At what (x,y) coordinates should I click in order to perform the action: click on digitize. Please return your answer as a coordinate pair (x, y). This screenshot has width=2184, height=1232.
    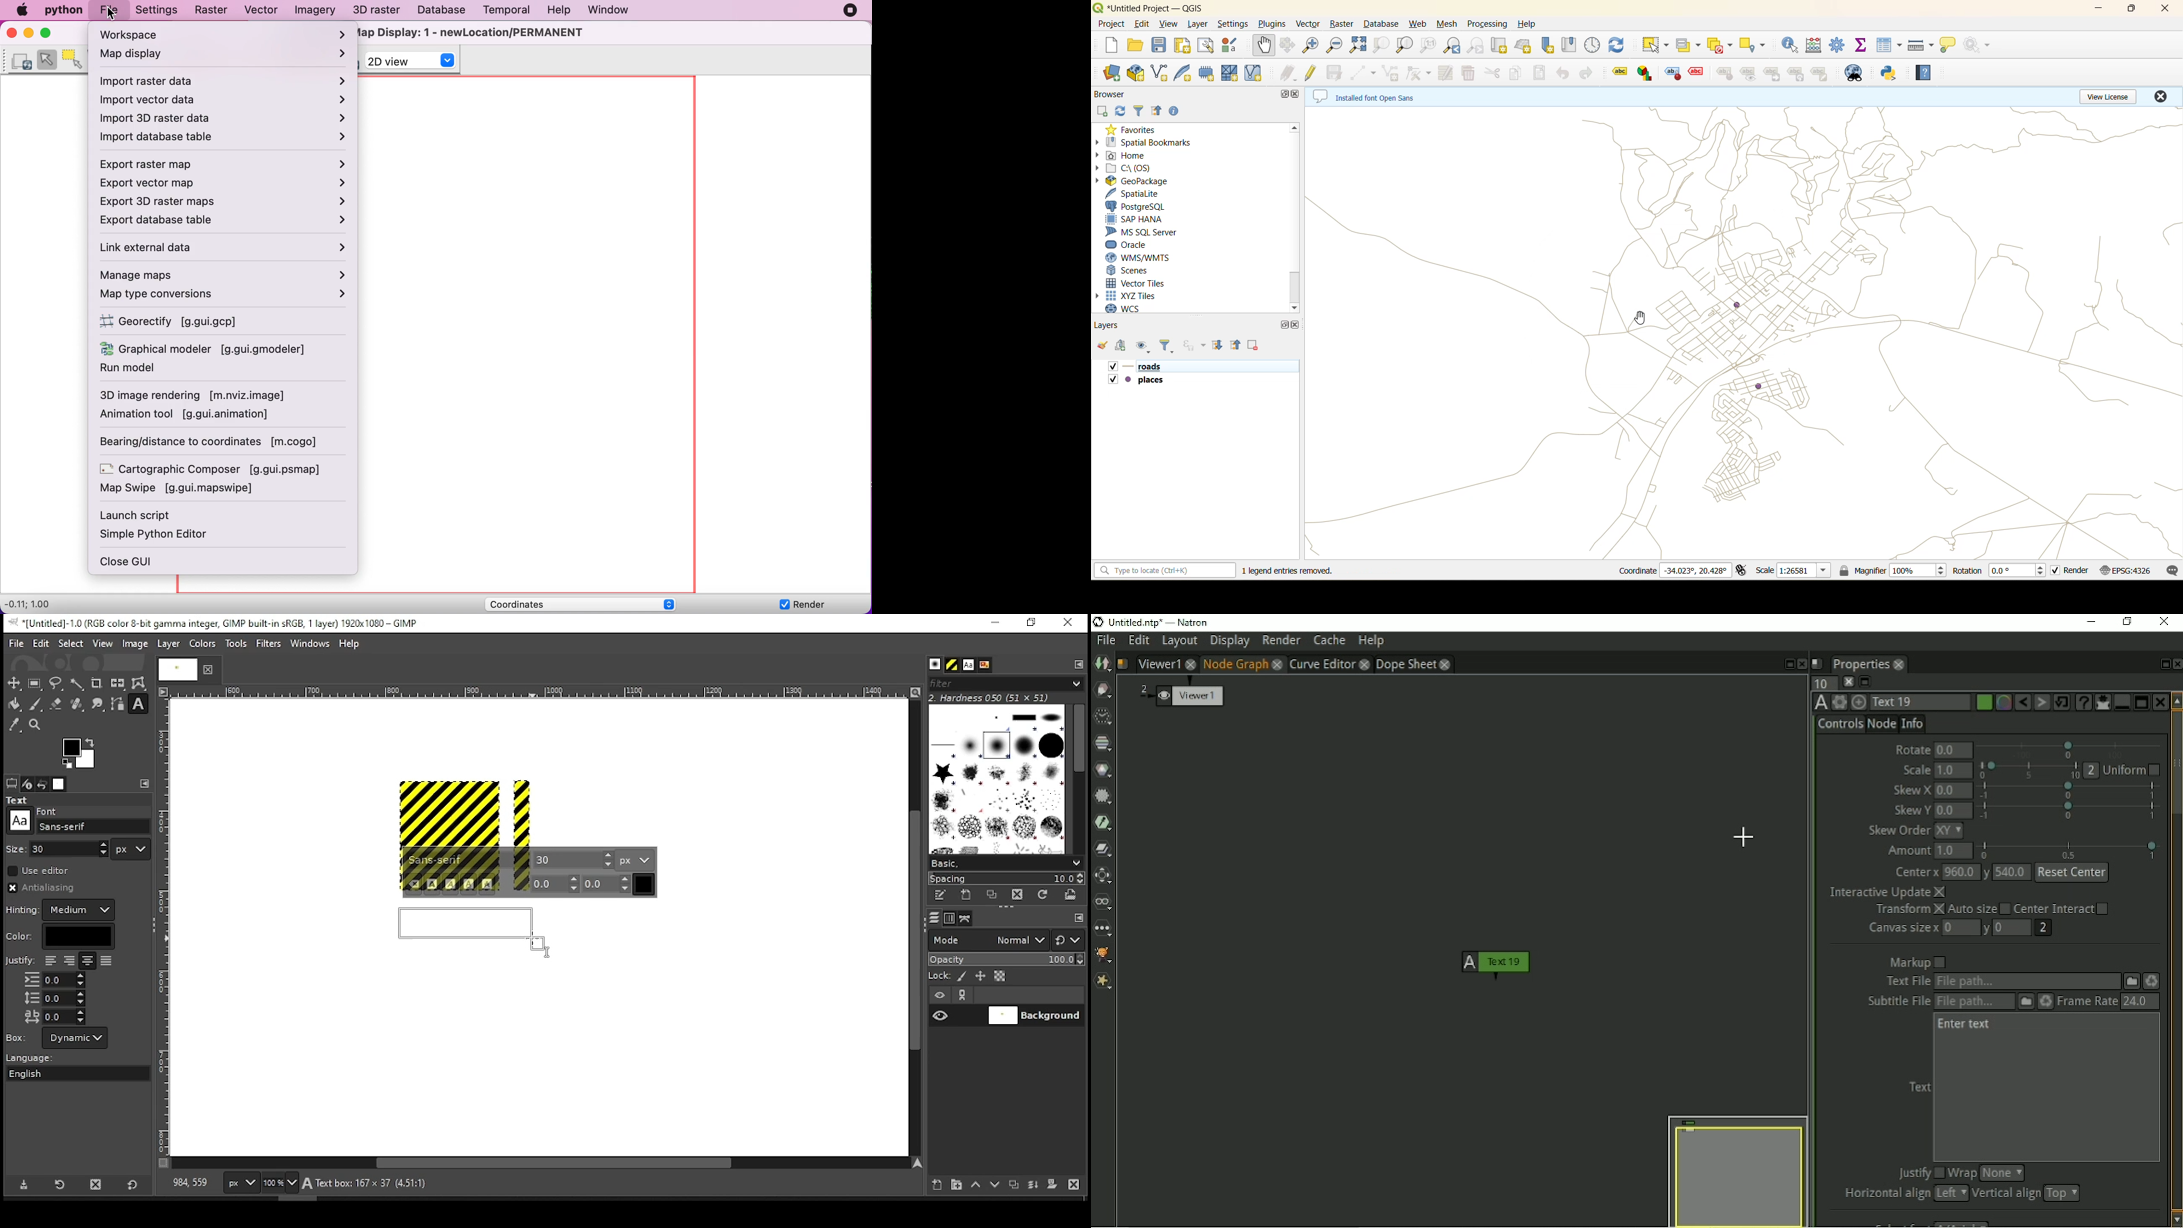
    Looking at the image, I should click on (1364, 72).